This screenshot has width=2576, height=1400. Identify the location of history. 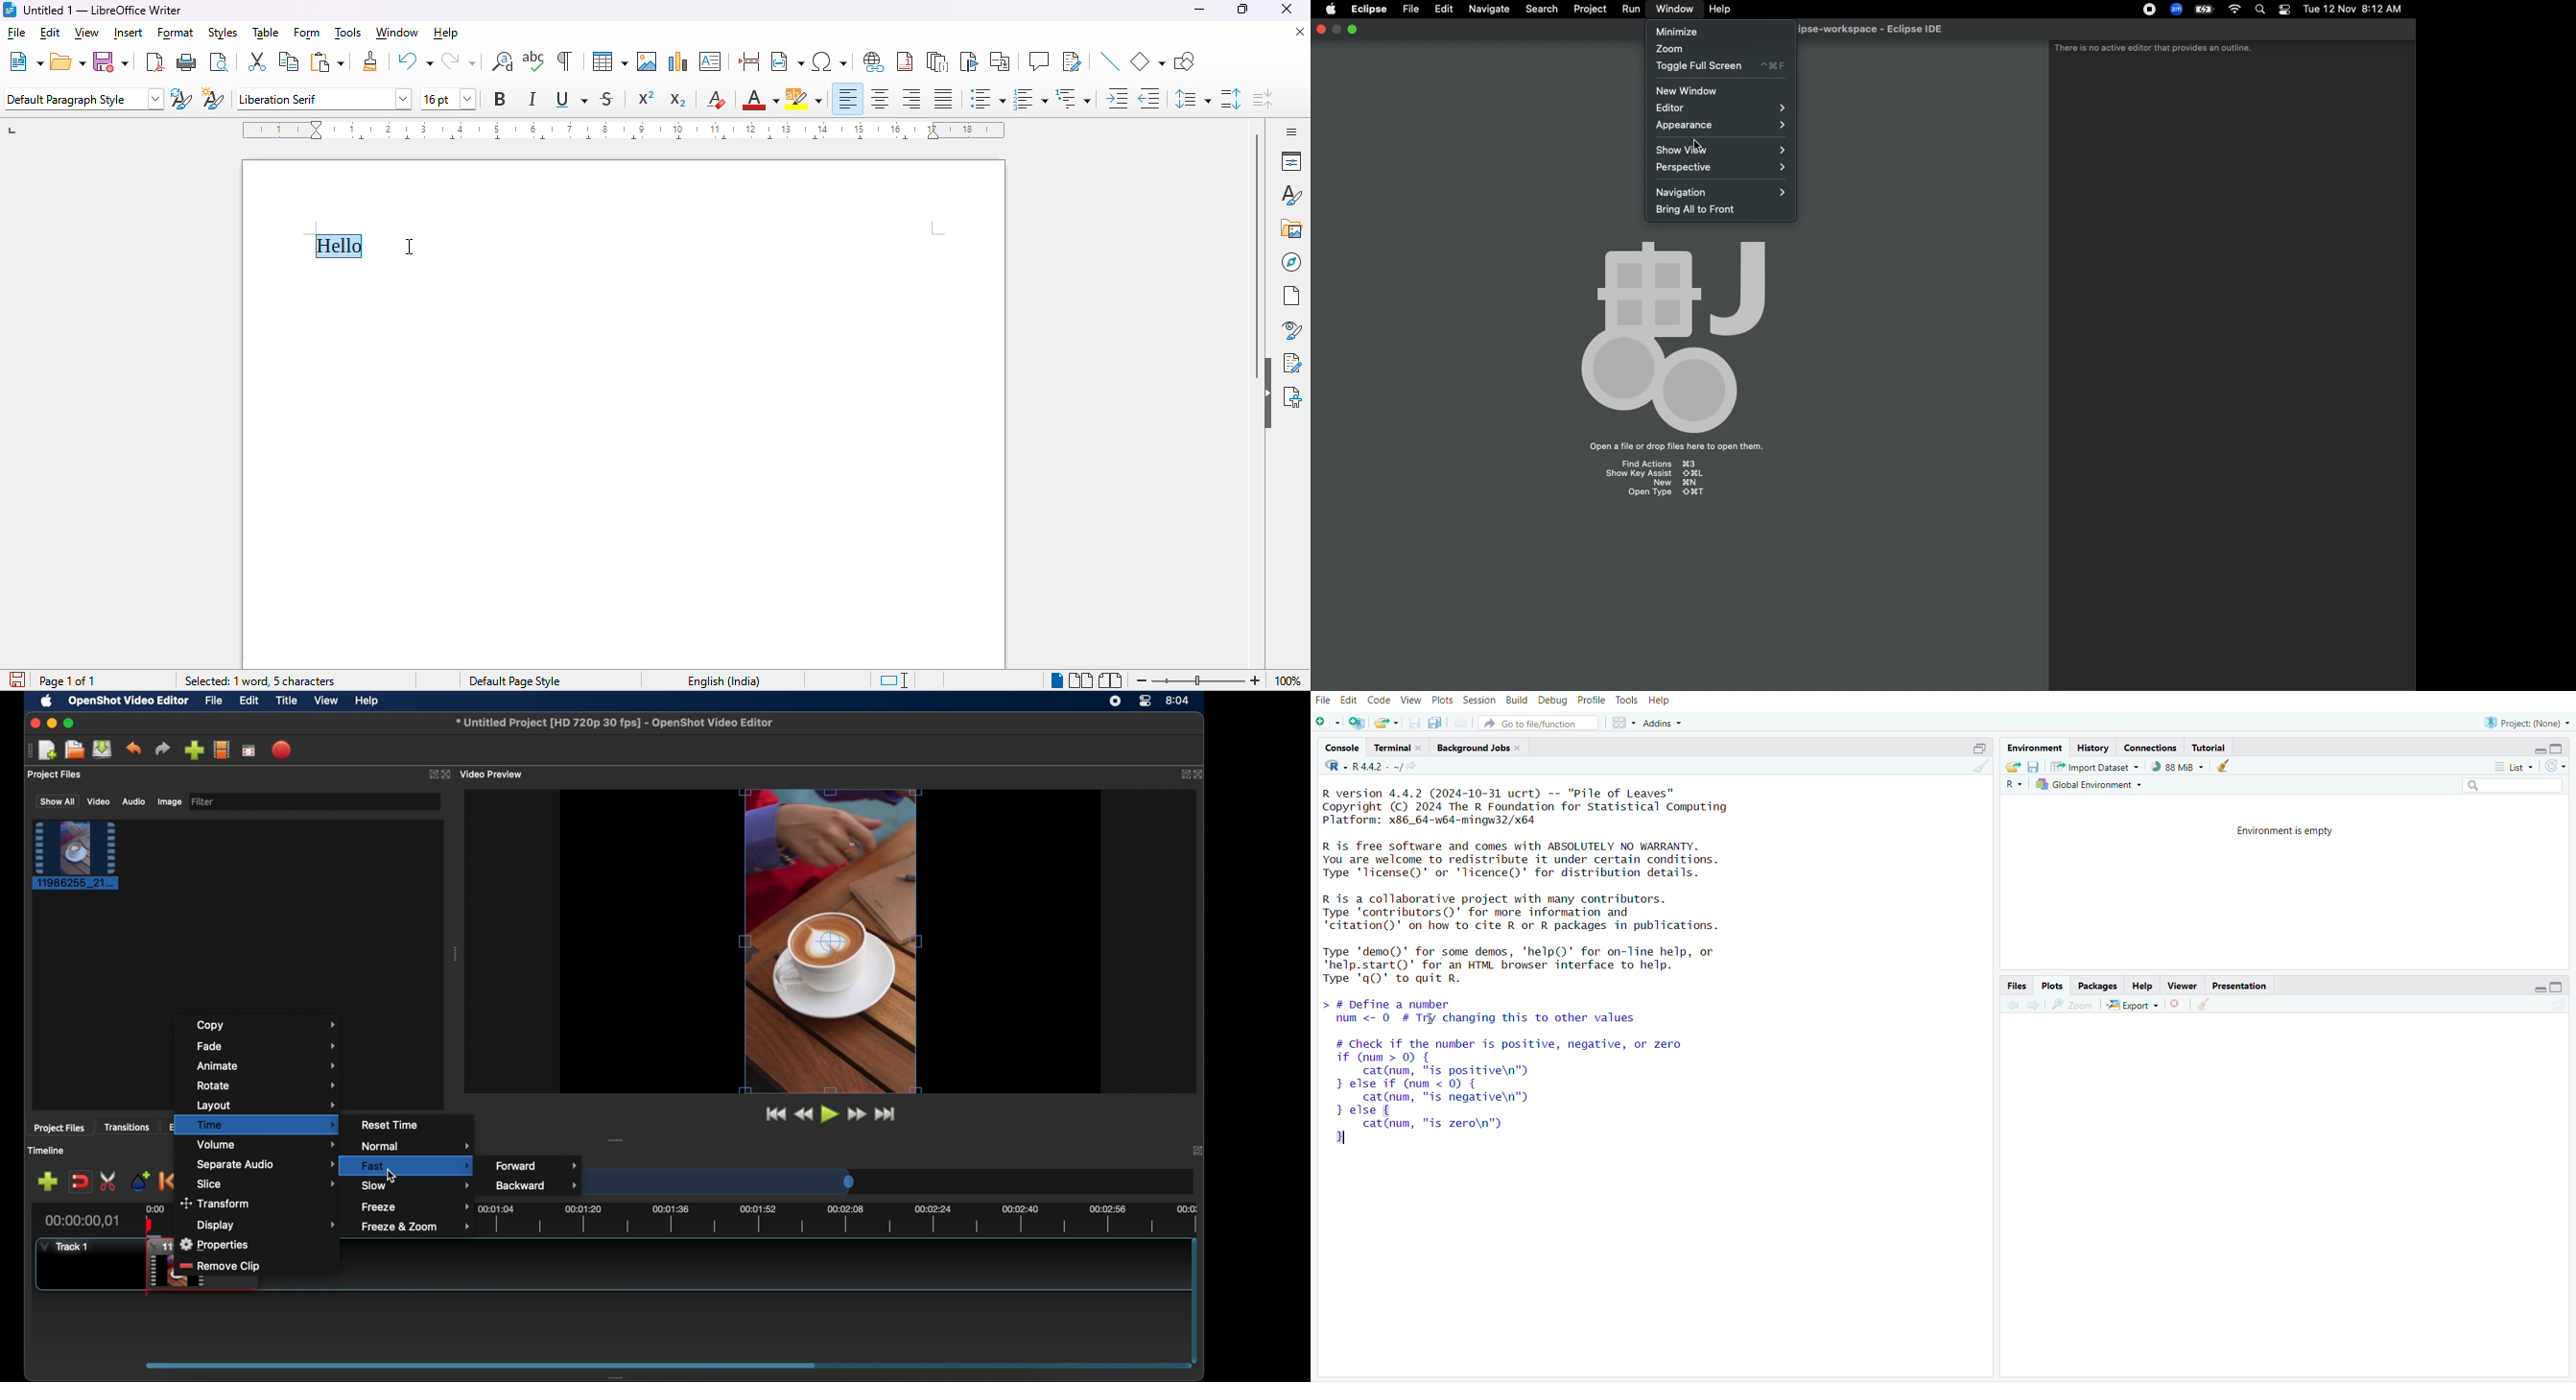
(2093, 748).